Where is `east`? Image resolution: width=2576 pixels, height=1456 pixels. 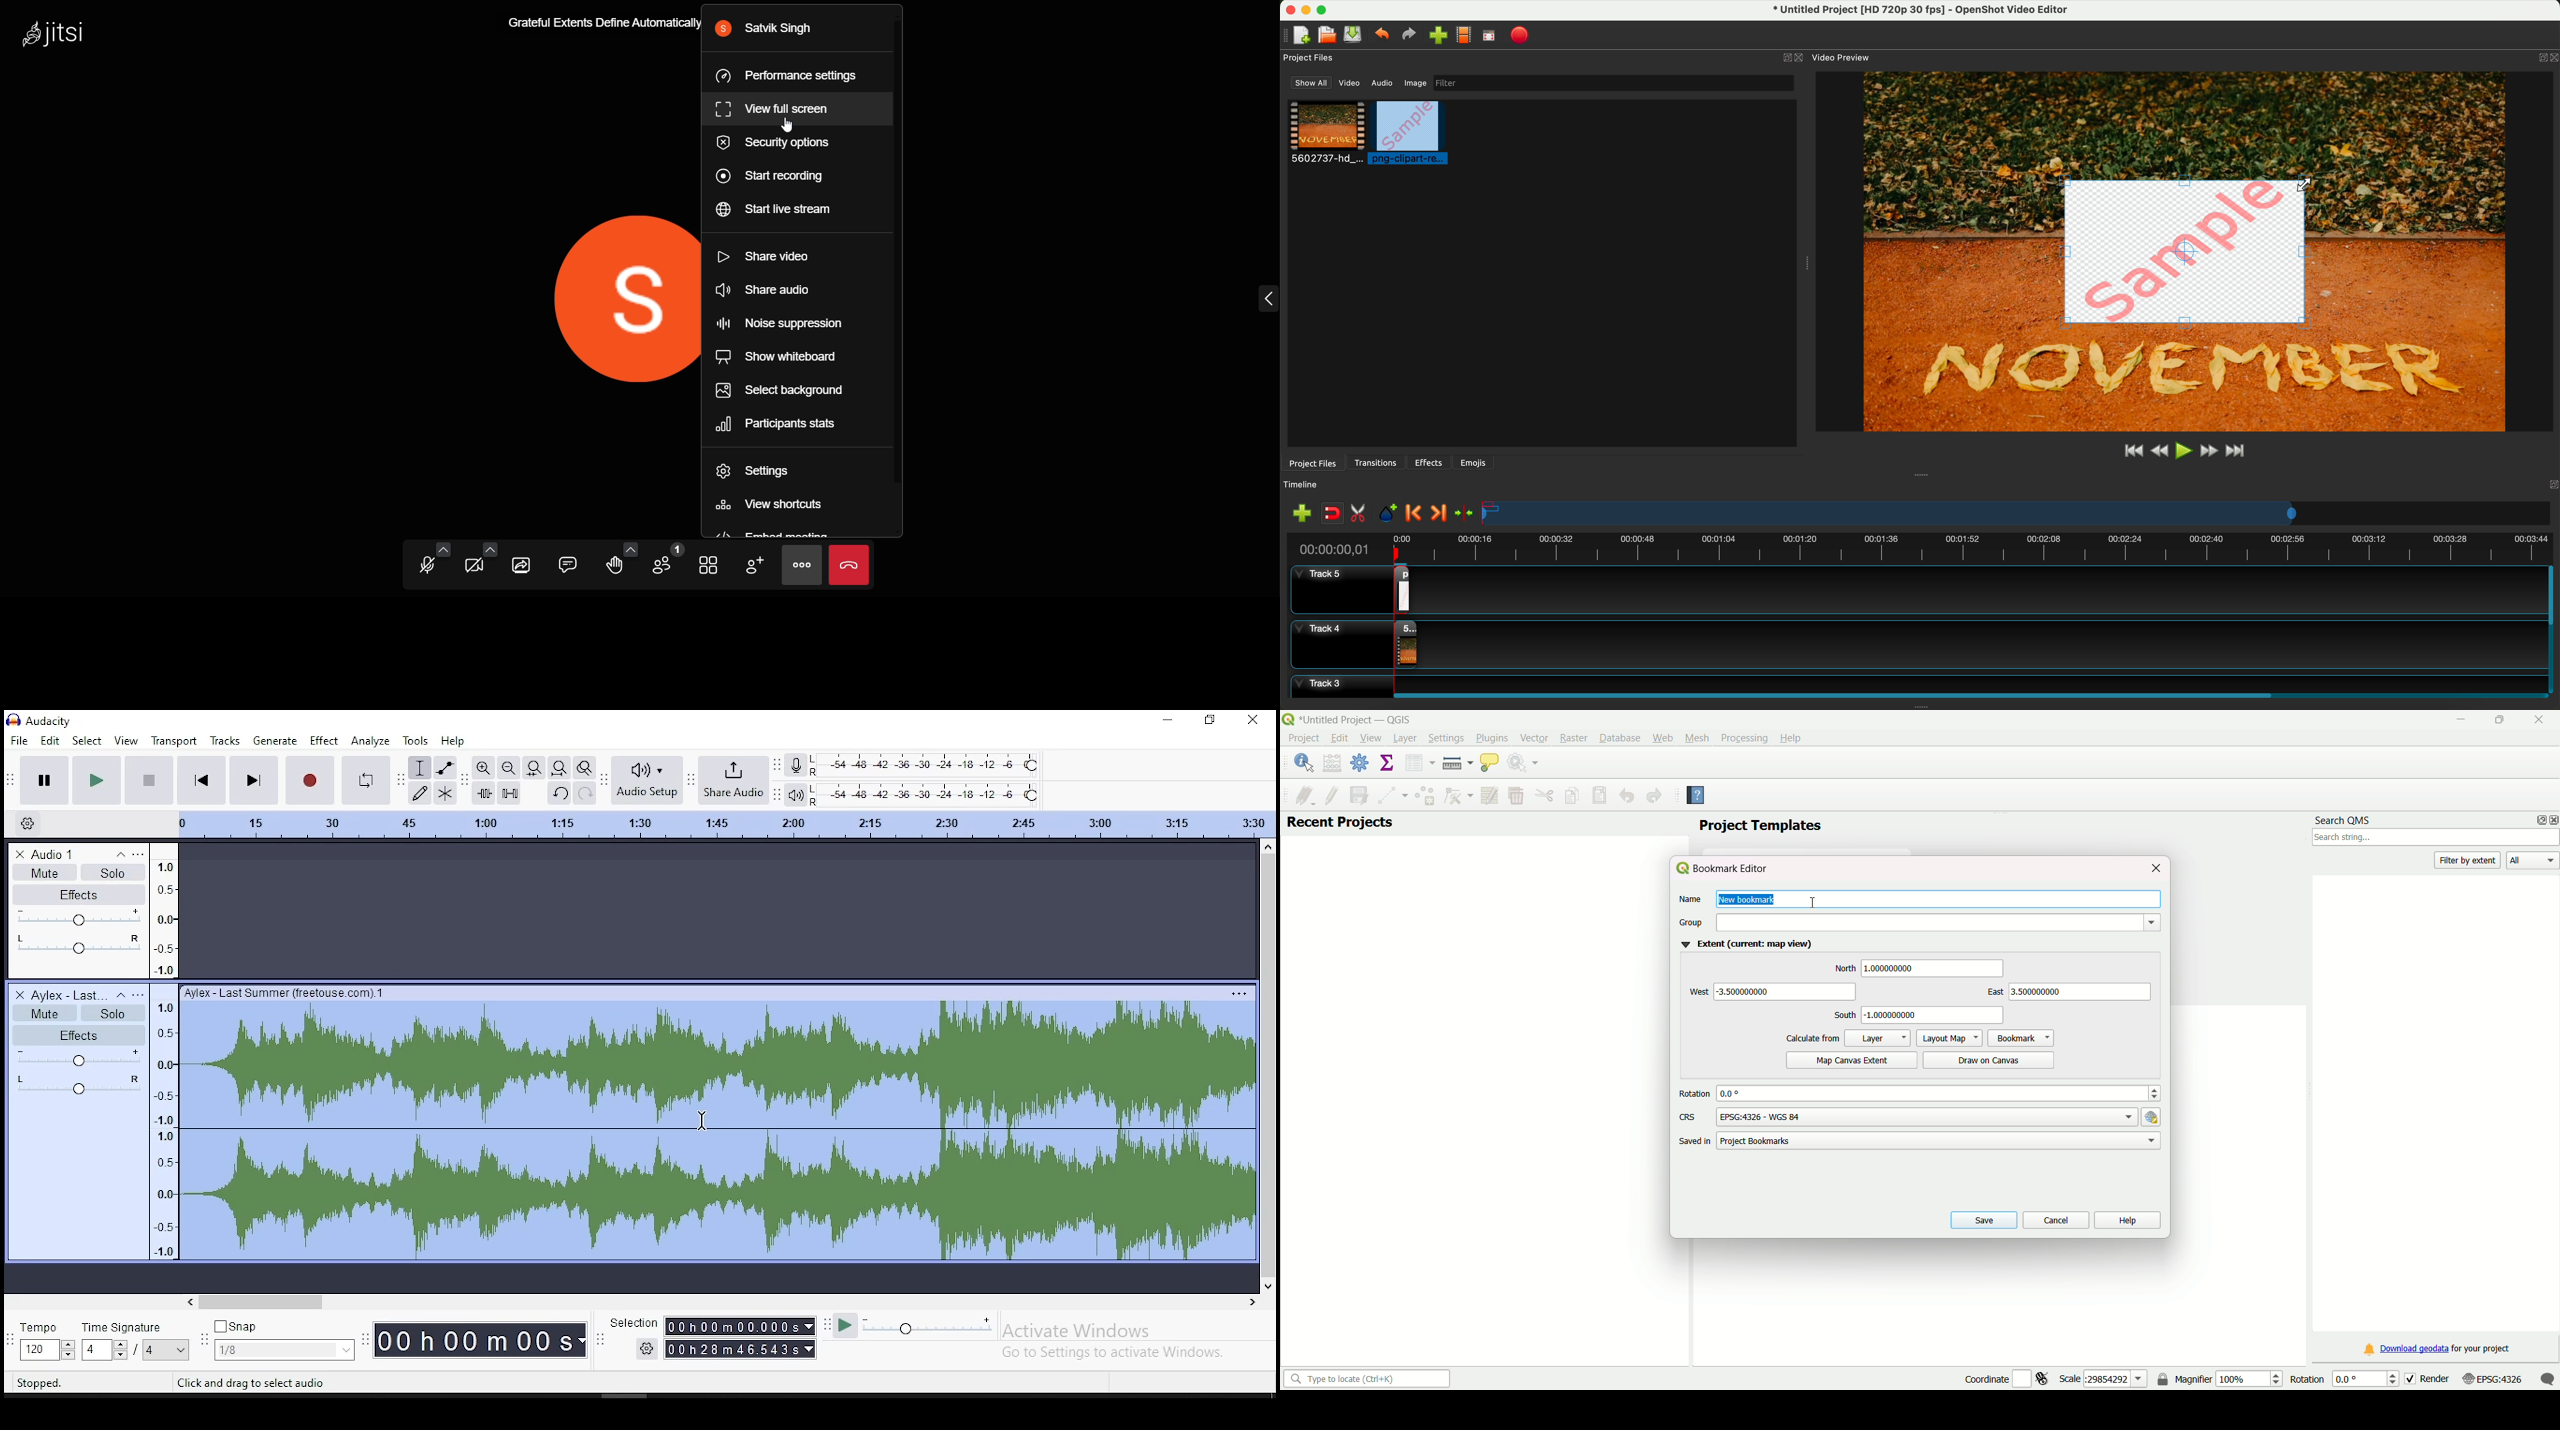 east is located at coordinates (1991, 993).